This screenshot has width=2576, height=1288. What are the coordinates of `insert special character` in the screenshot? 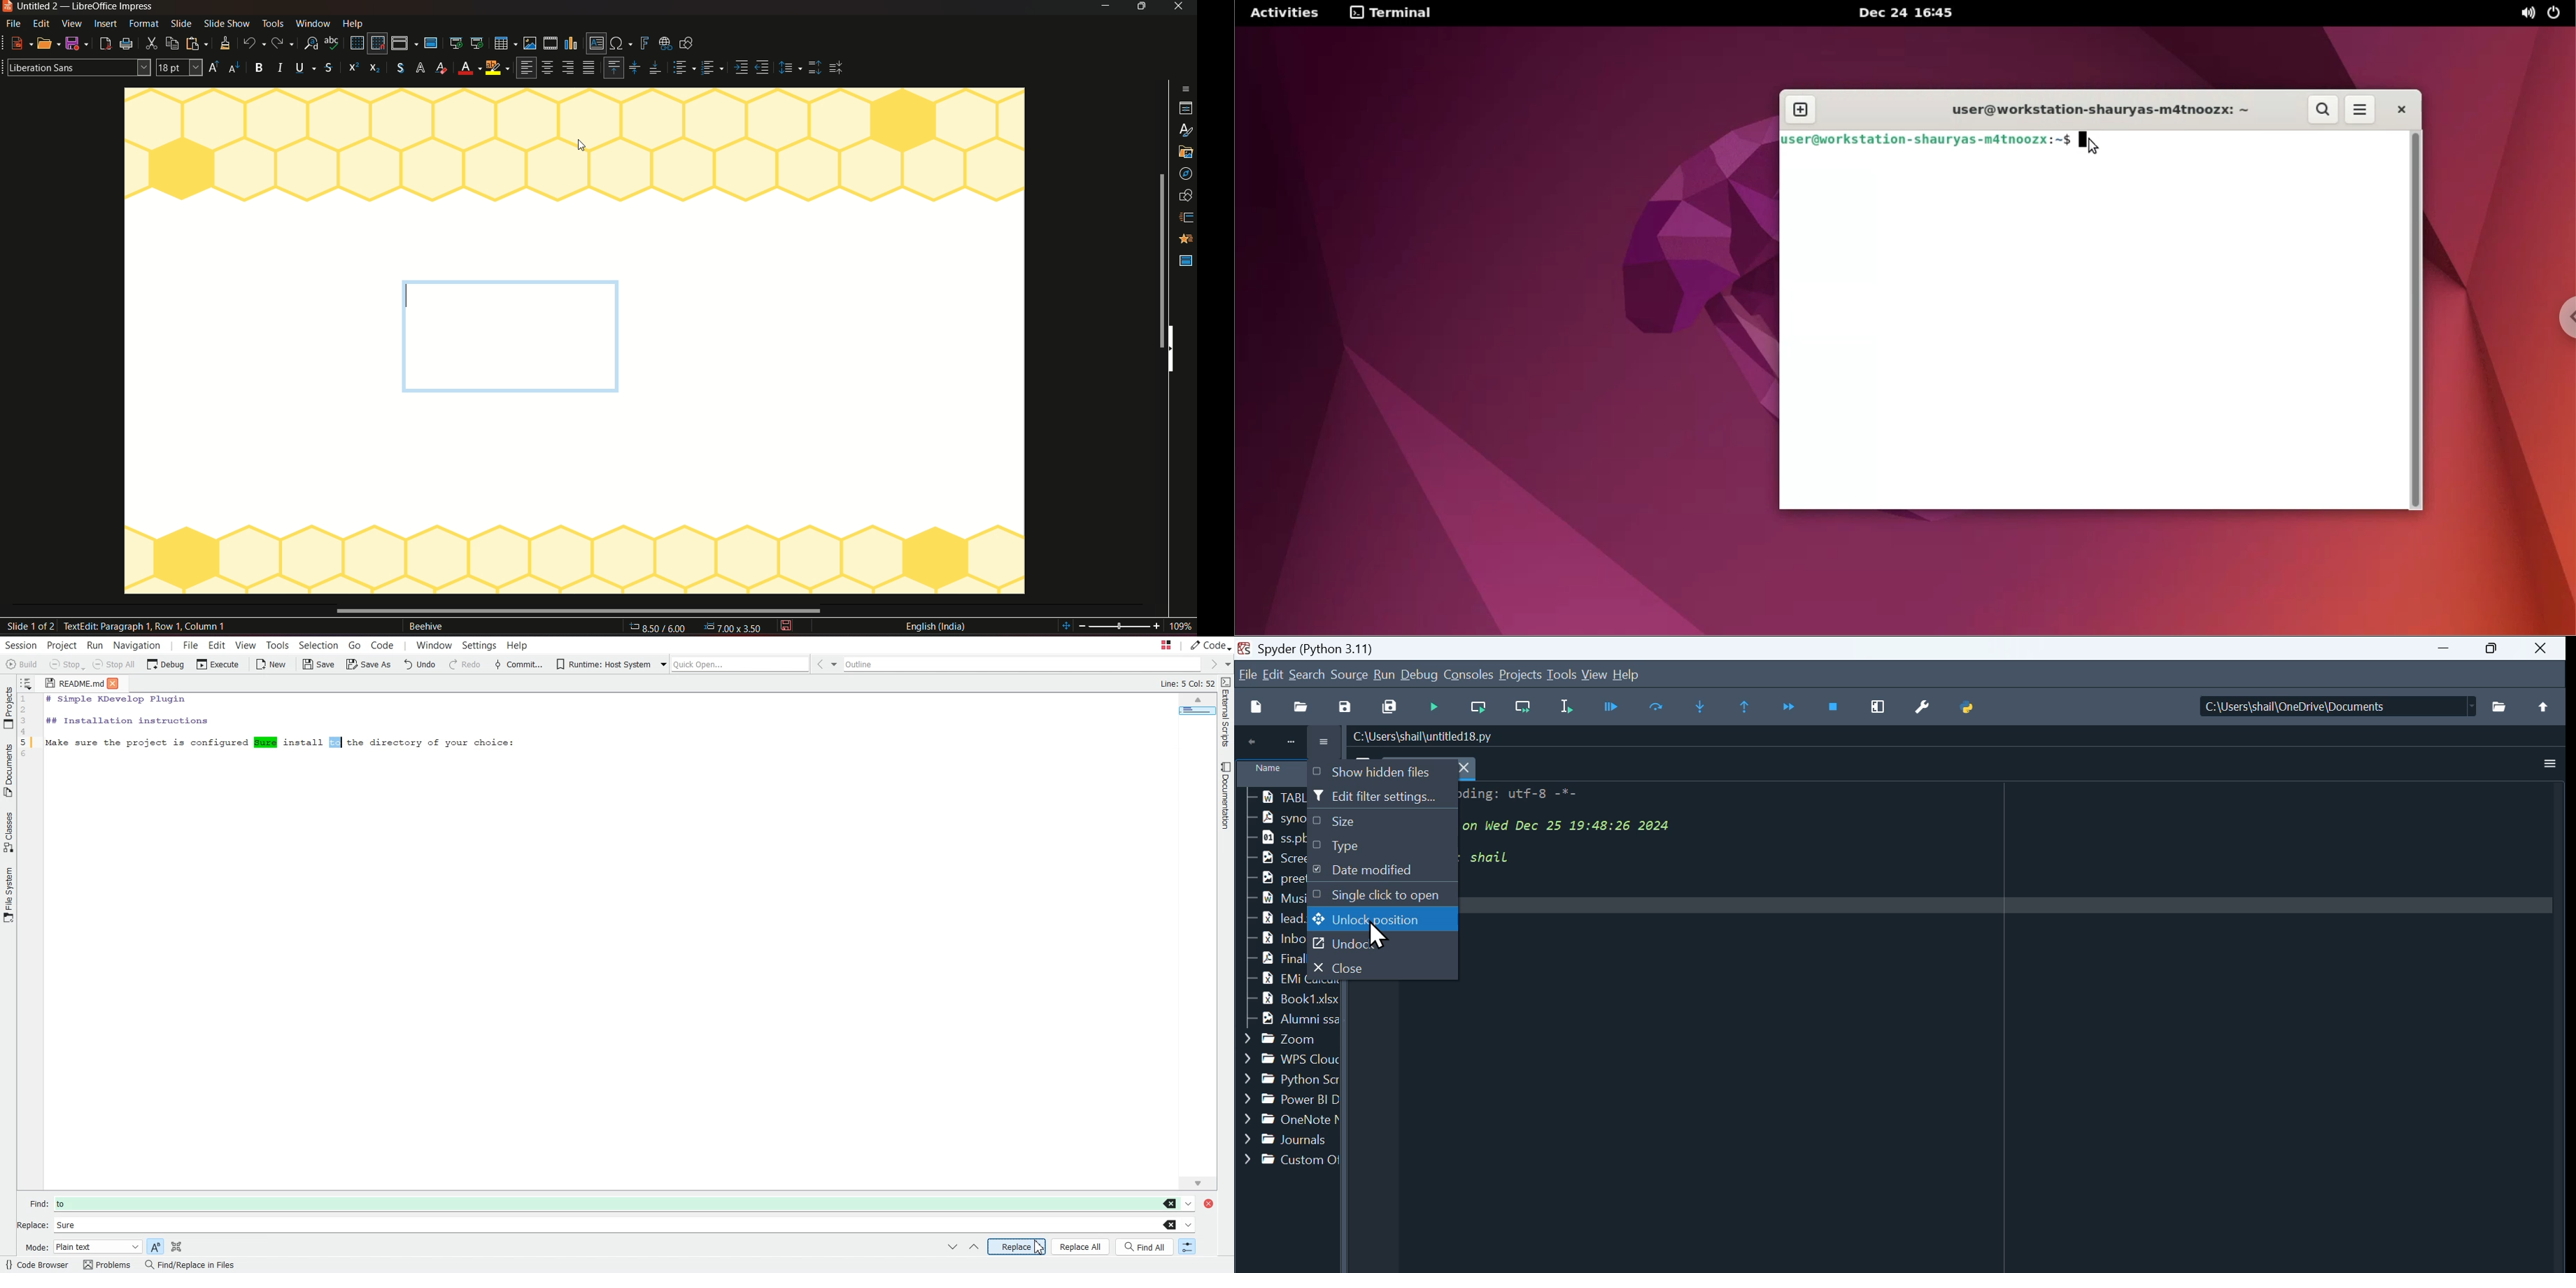 It's located at (620, 42).